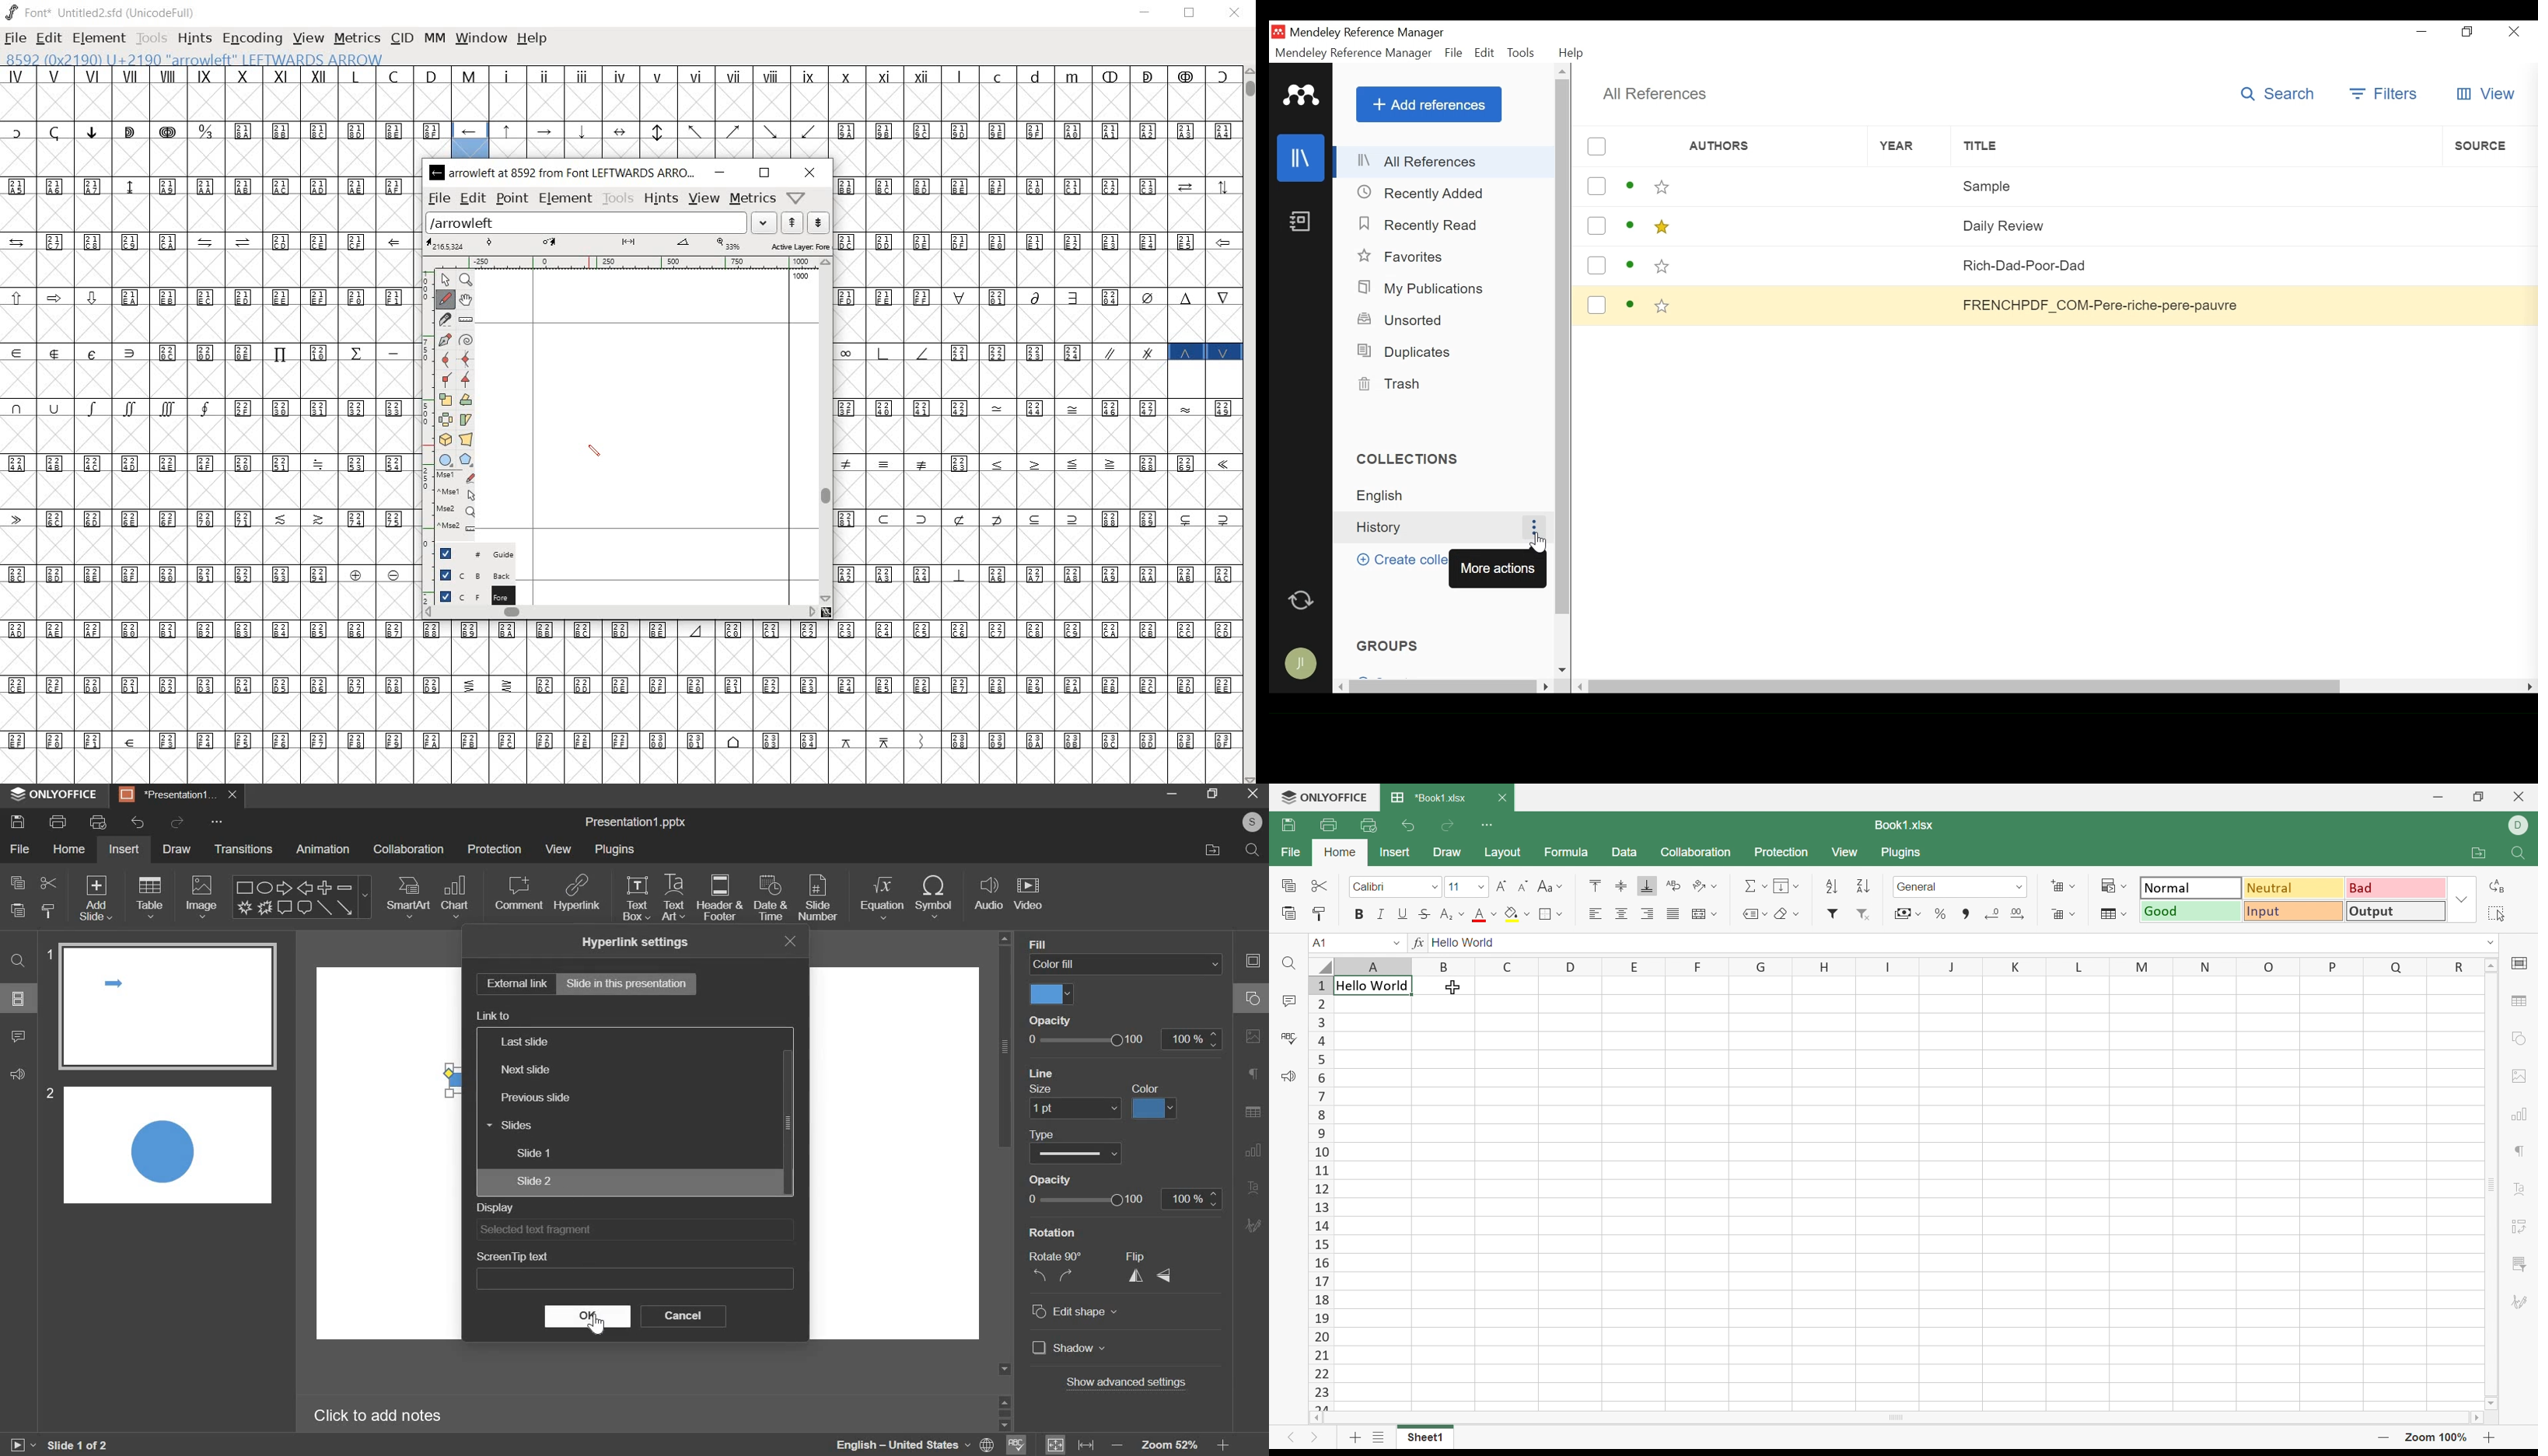 The height and width of the screenshot is (1456, 2548). What do you see at coordinates (305, 908) in the screenshot?
I see `Rounded Rectangular callout` at bounding box center [305, 908].